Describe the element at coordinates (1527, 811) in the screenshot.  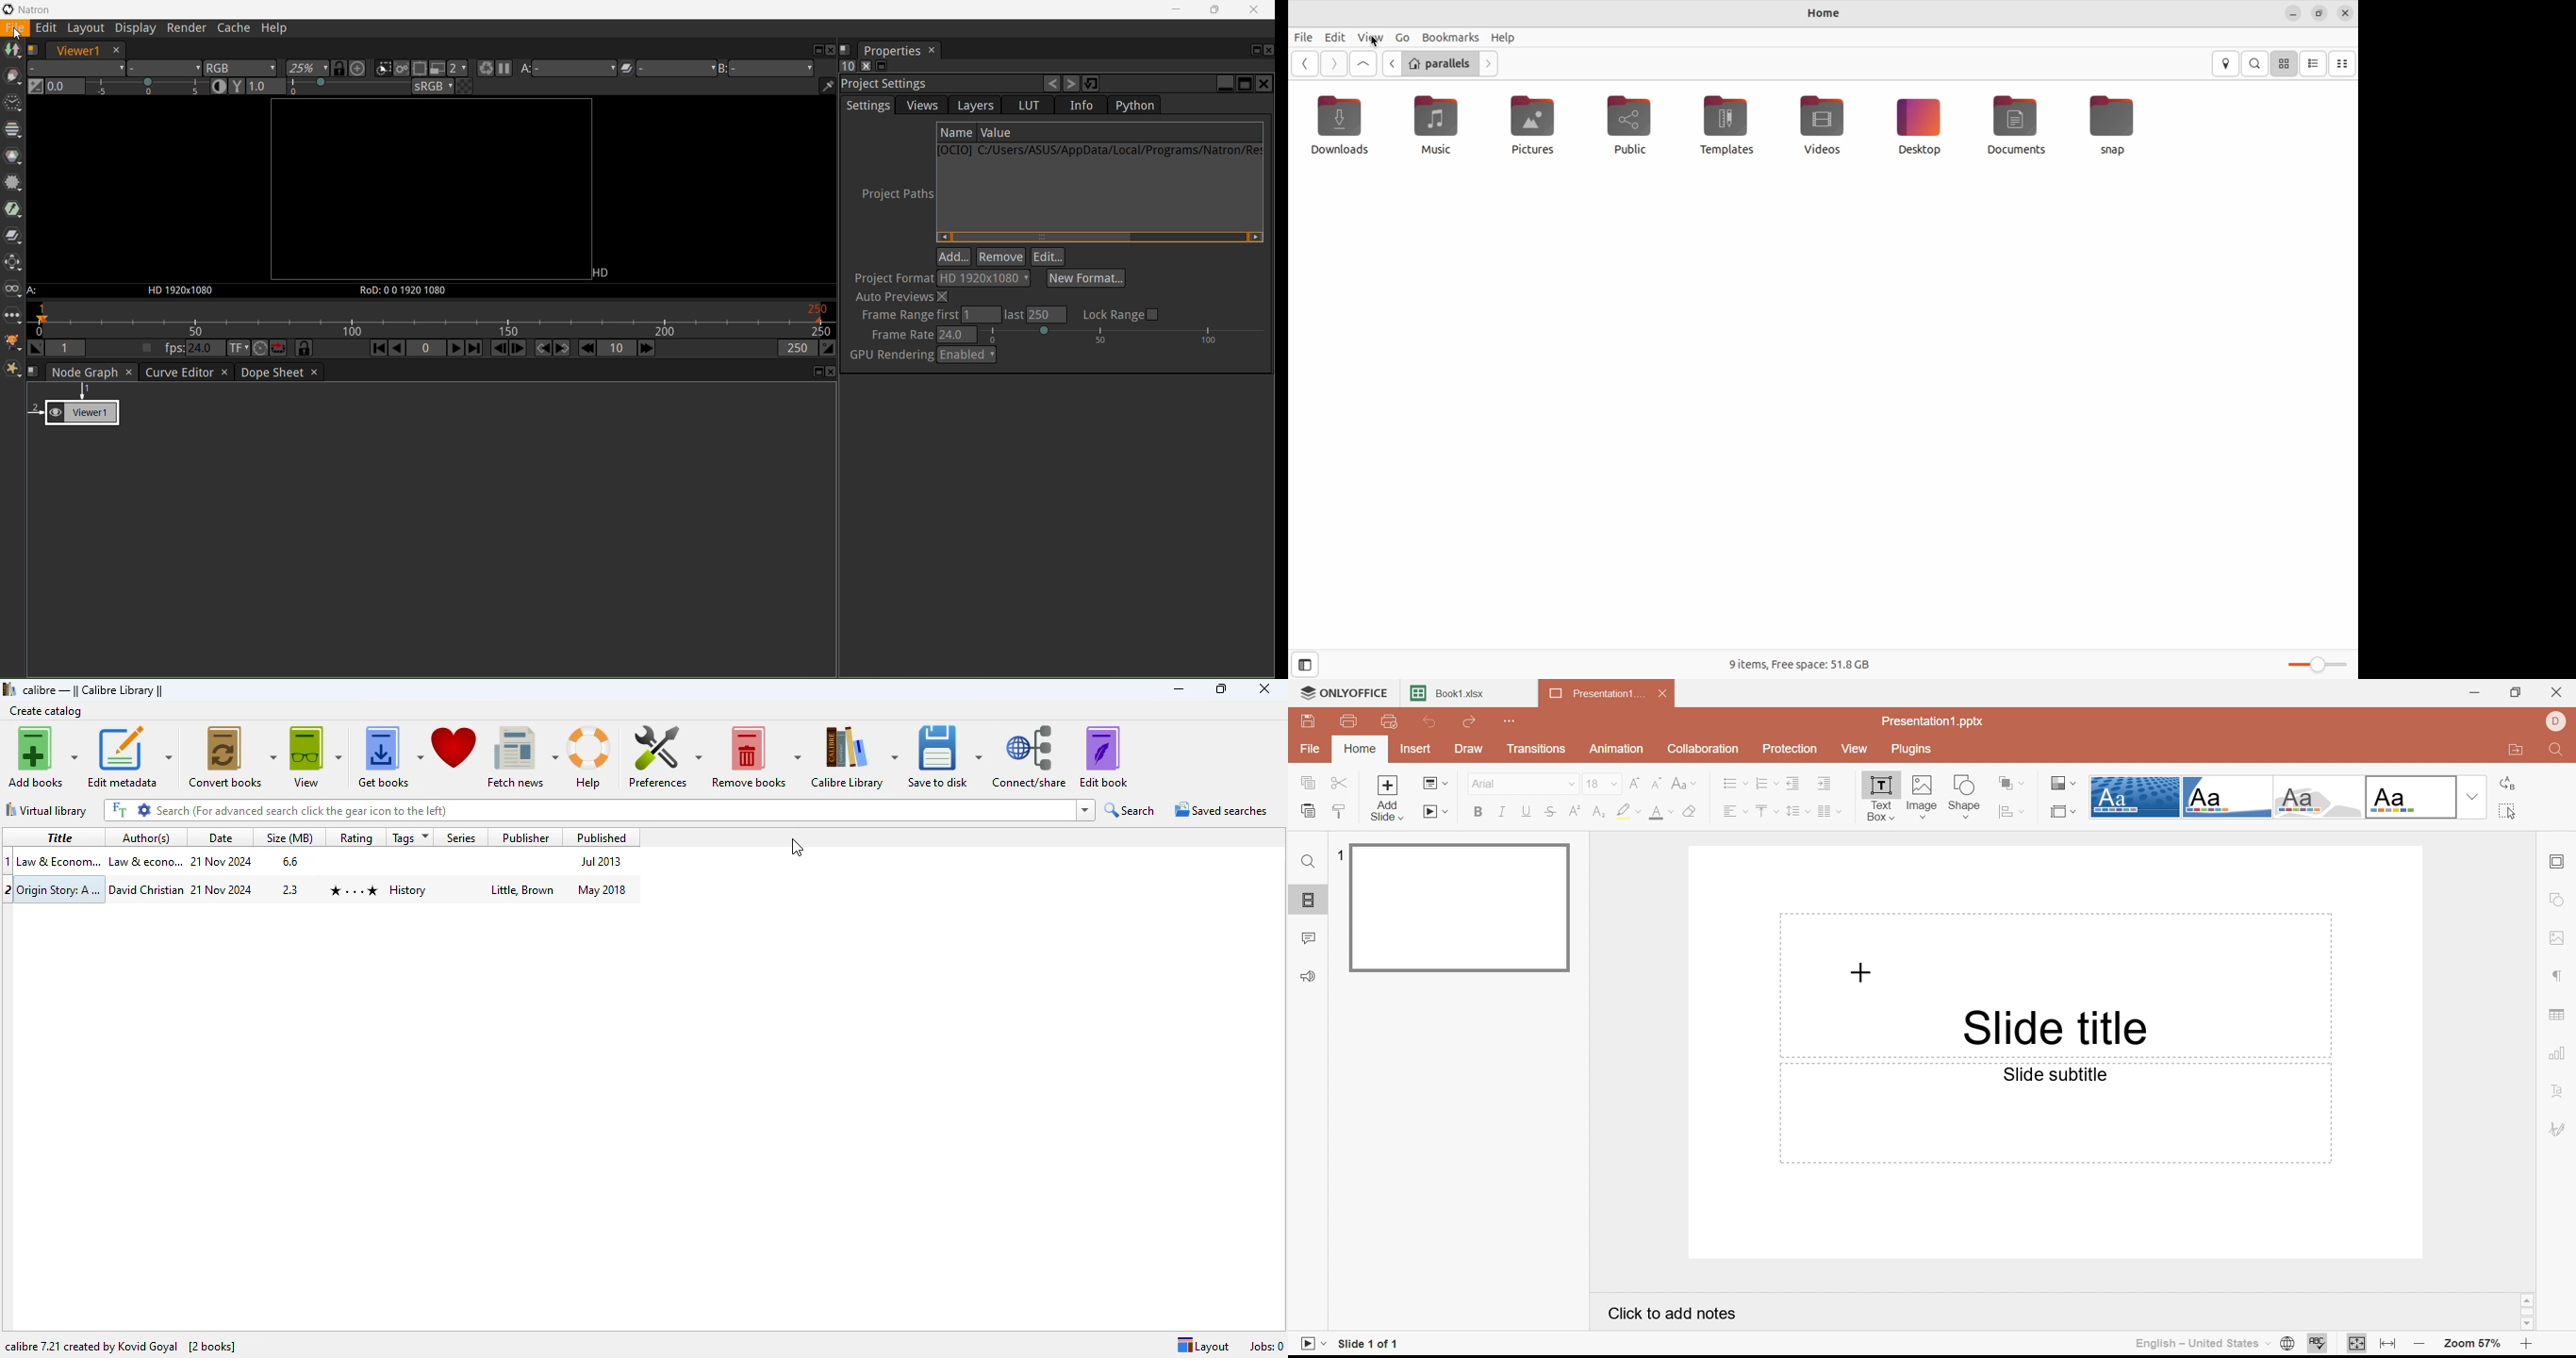
I see `Underline` at that location.